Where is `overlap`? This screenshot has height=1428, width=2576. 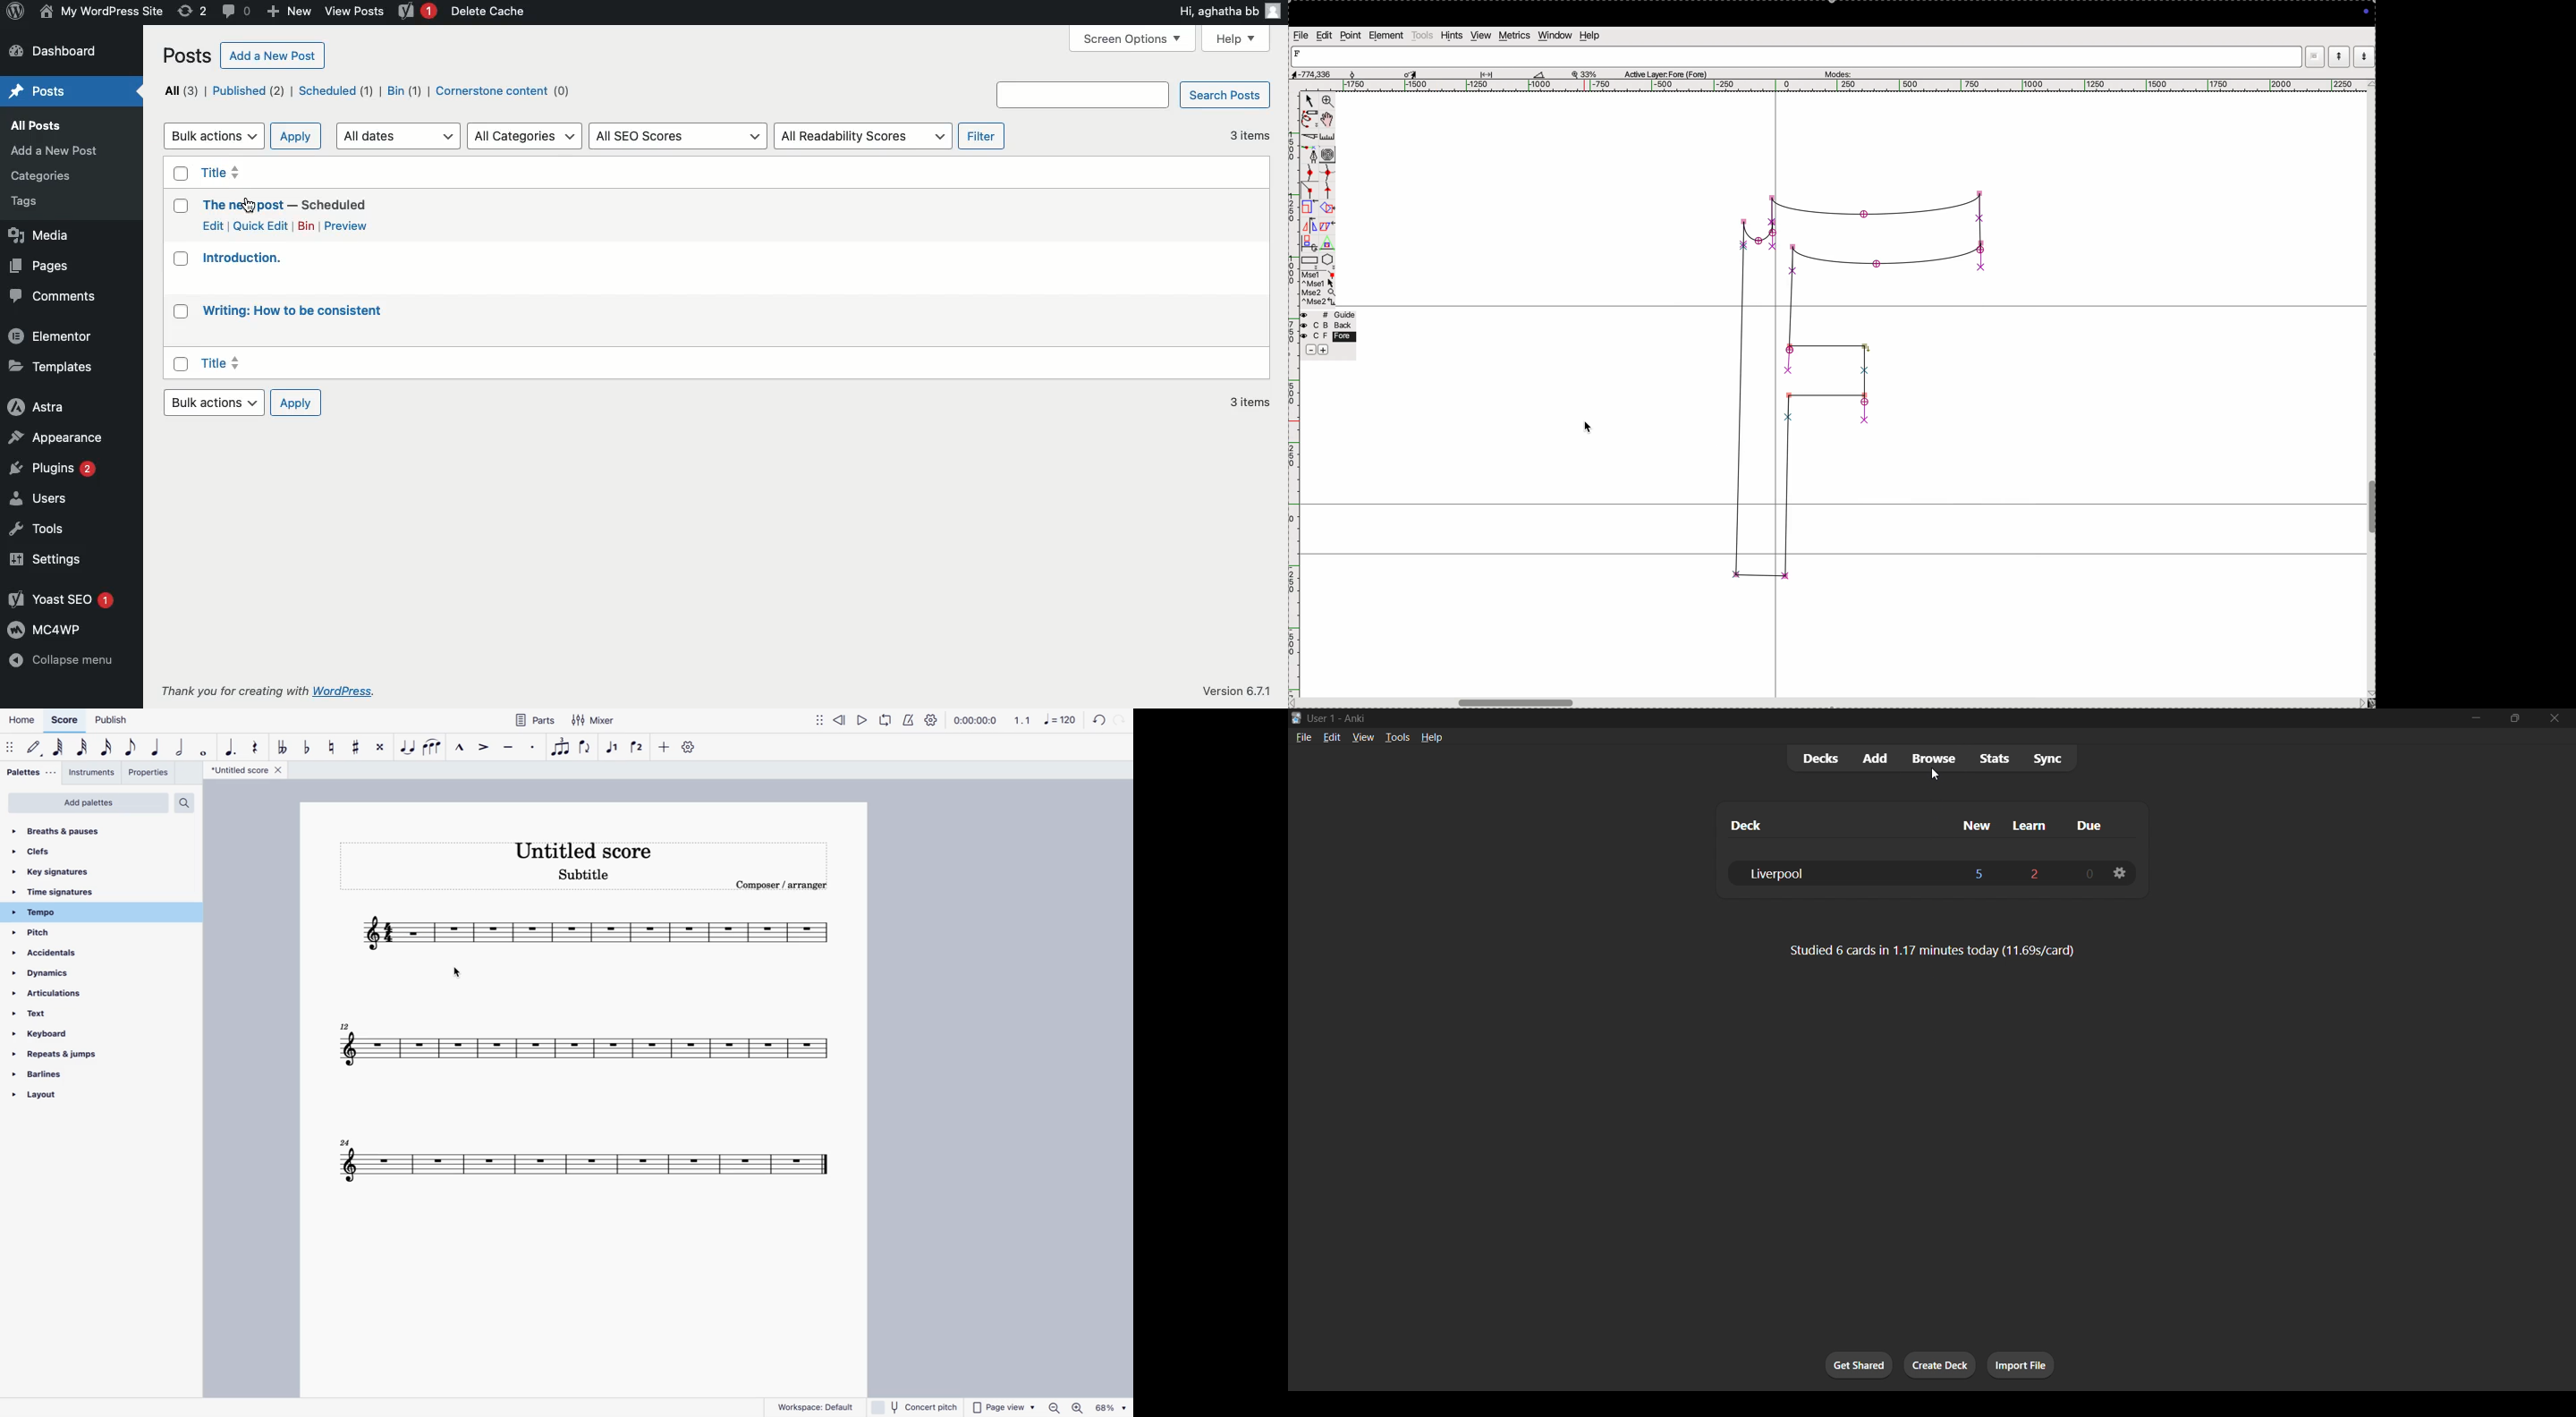
overlap is located at coordinates (1328, 208).